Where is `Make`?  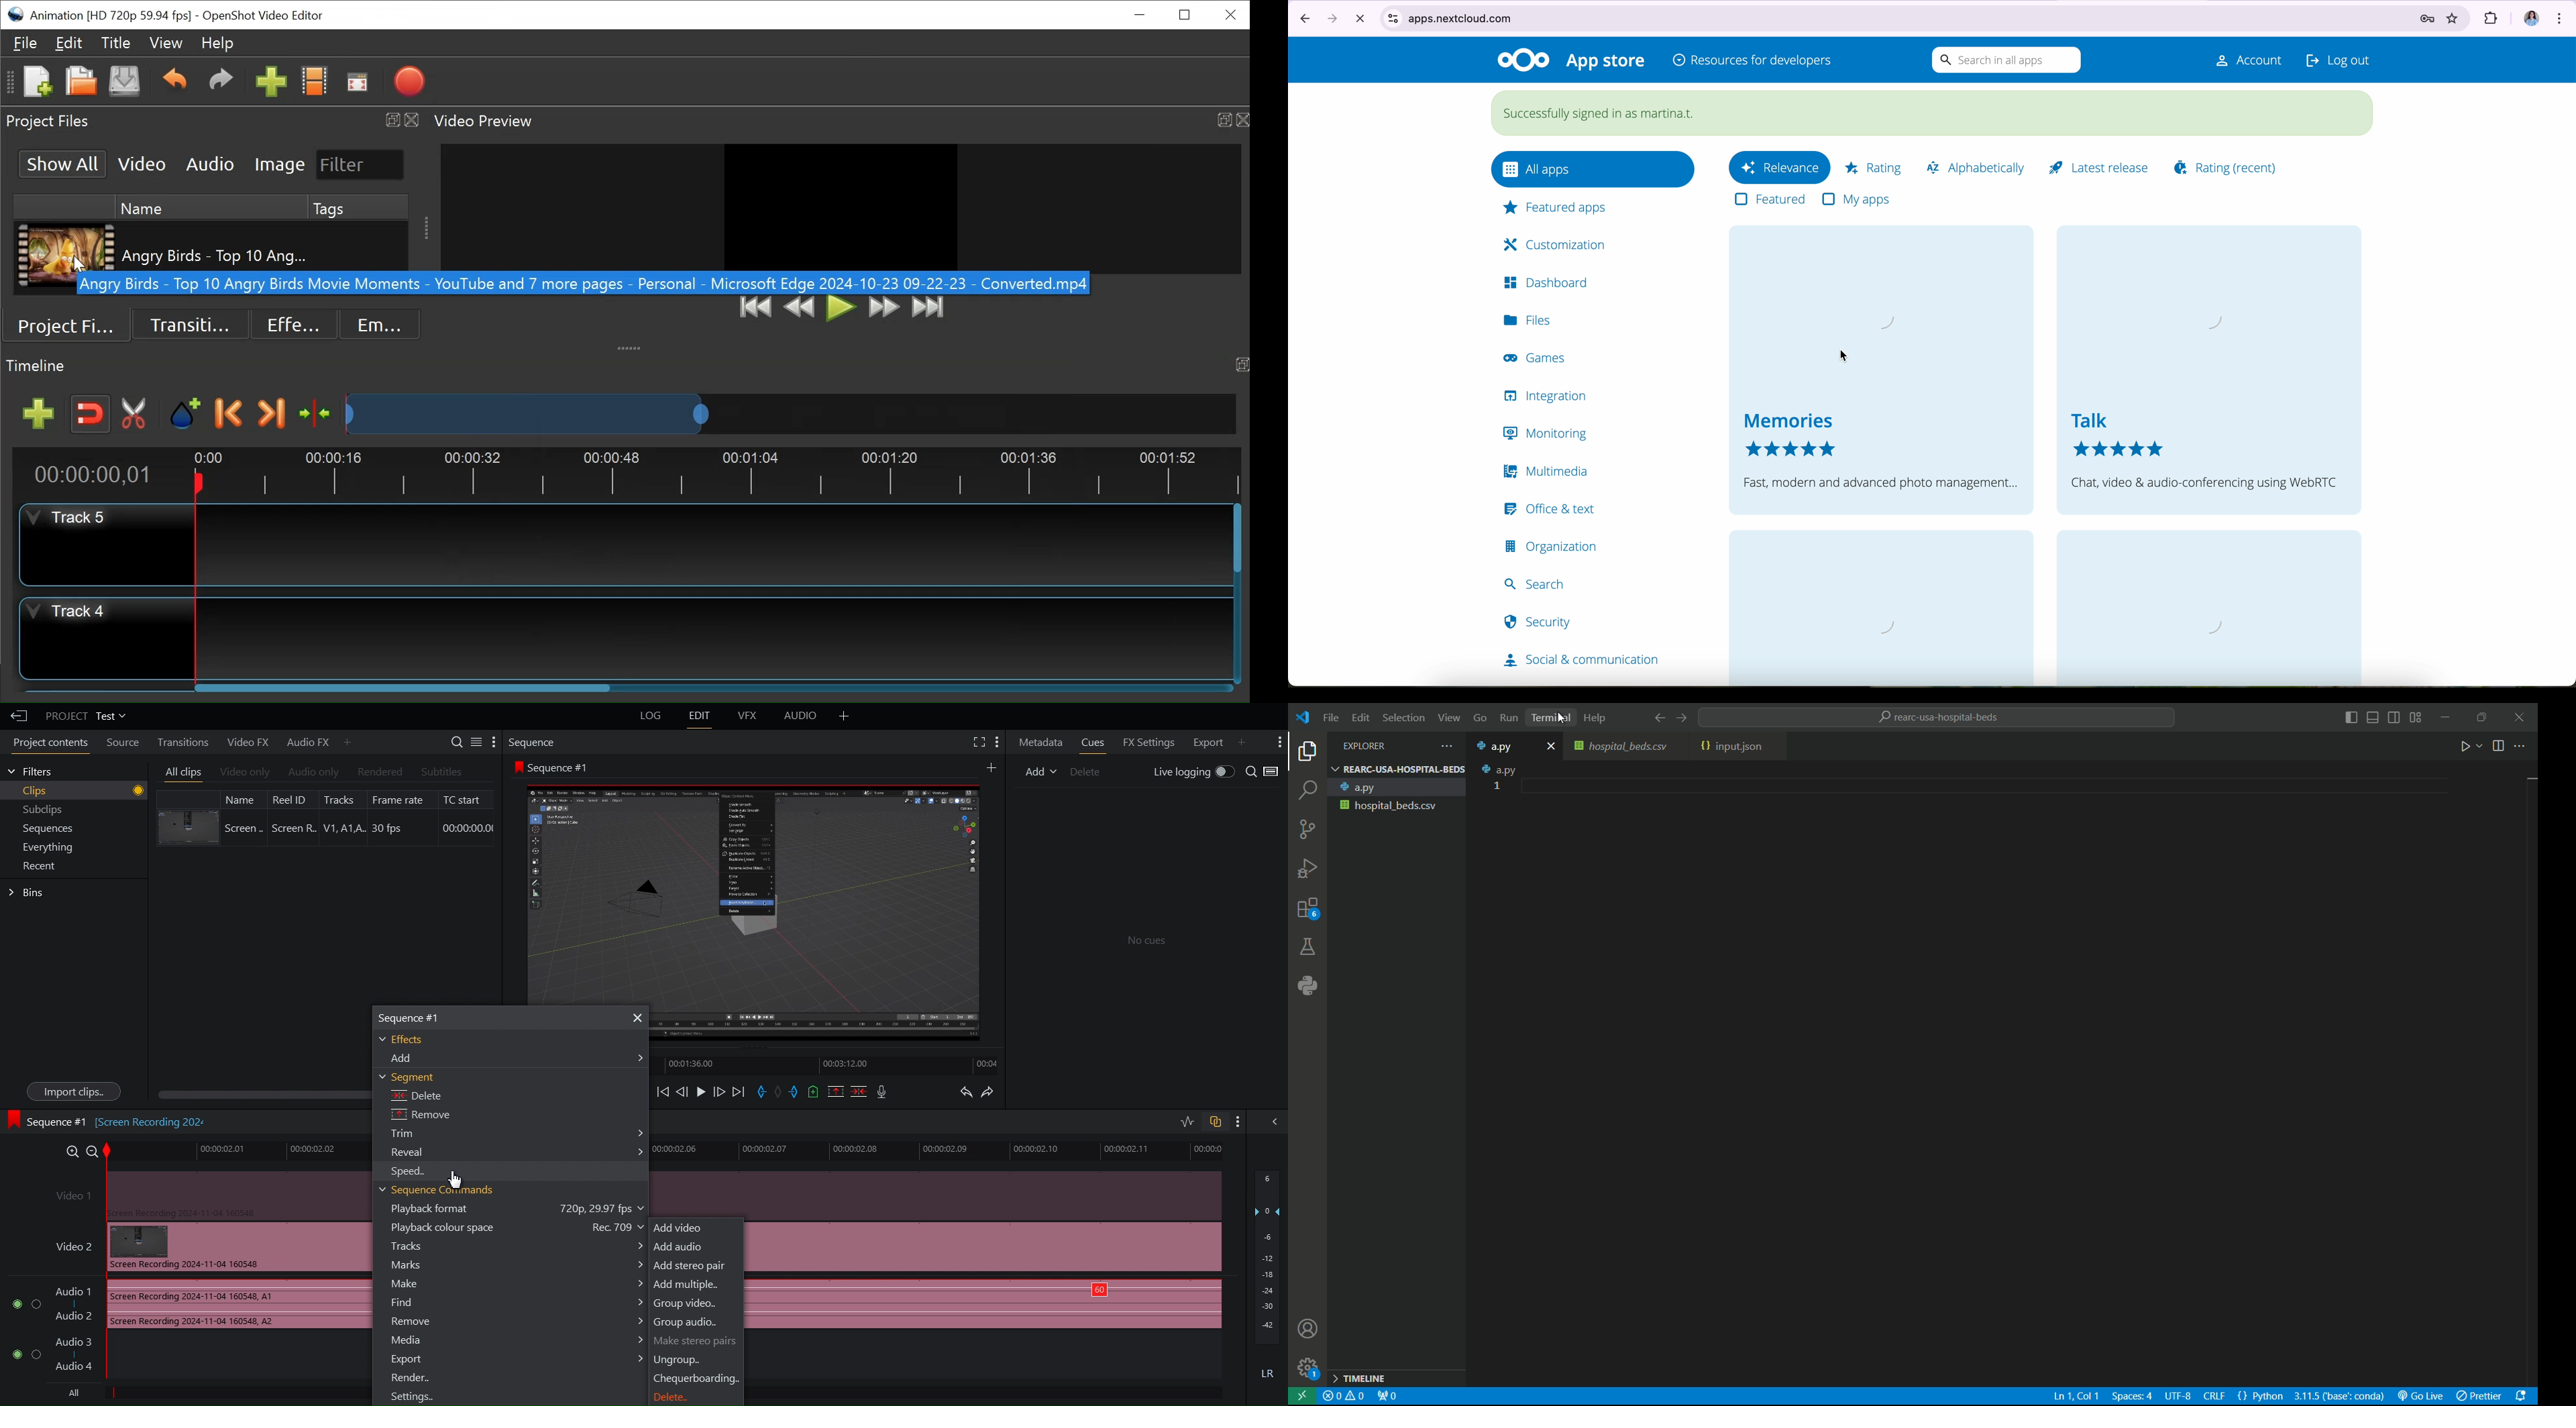 Make is located at coordinates (515, 1284).